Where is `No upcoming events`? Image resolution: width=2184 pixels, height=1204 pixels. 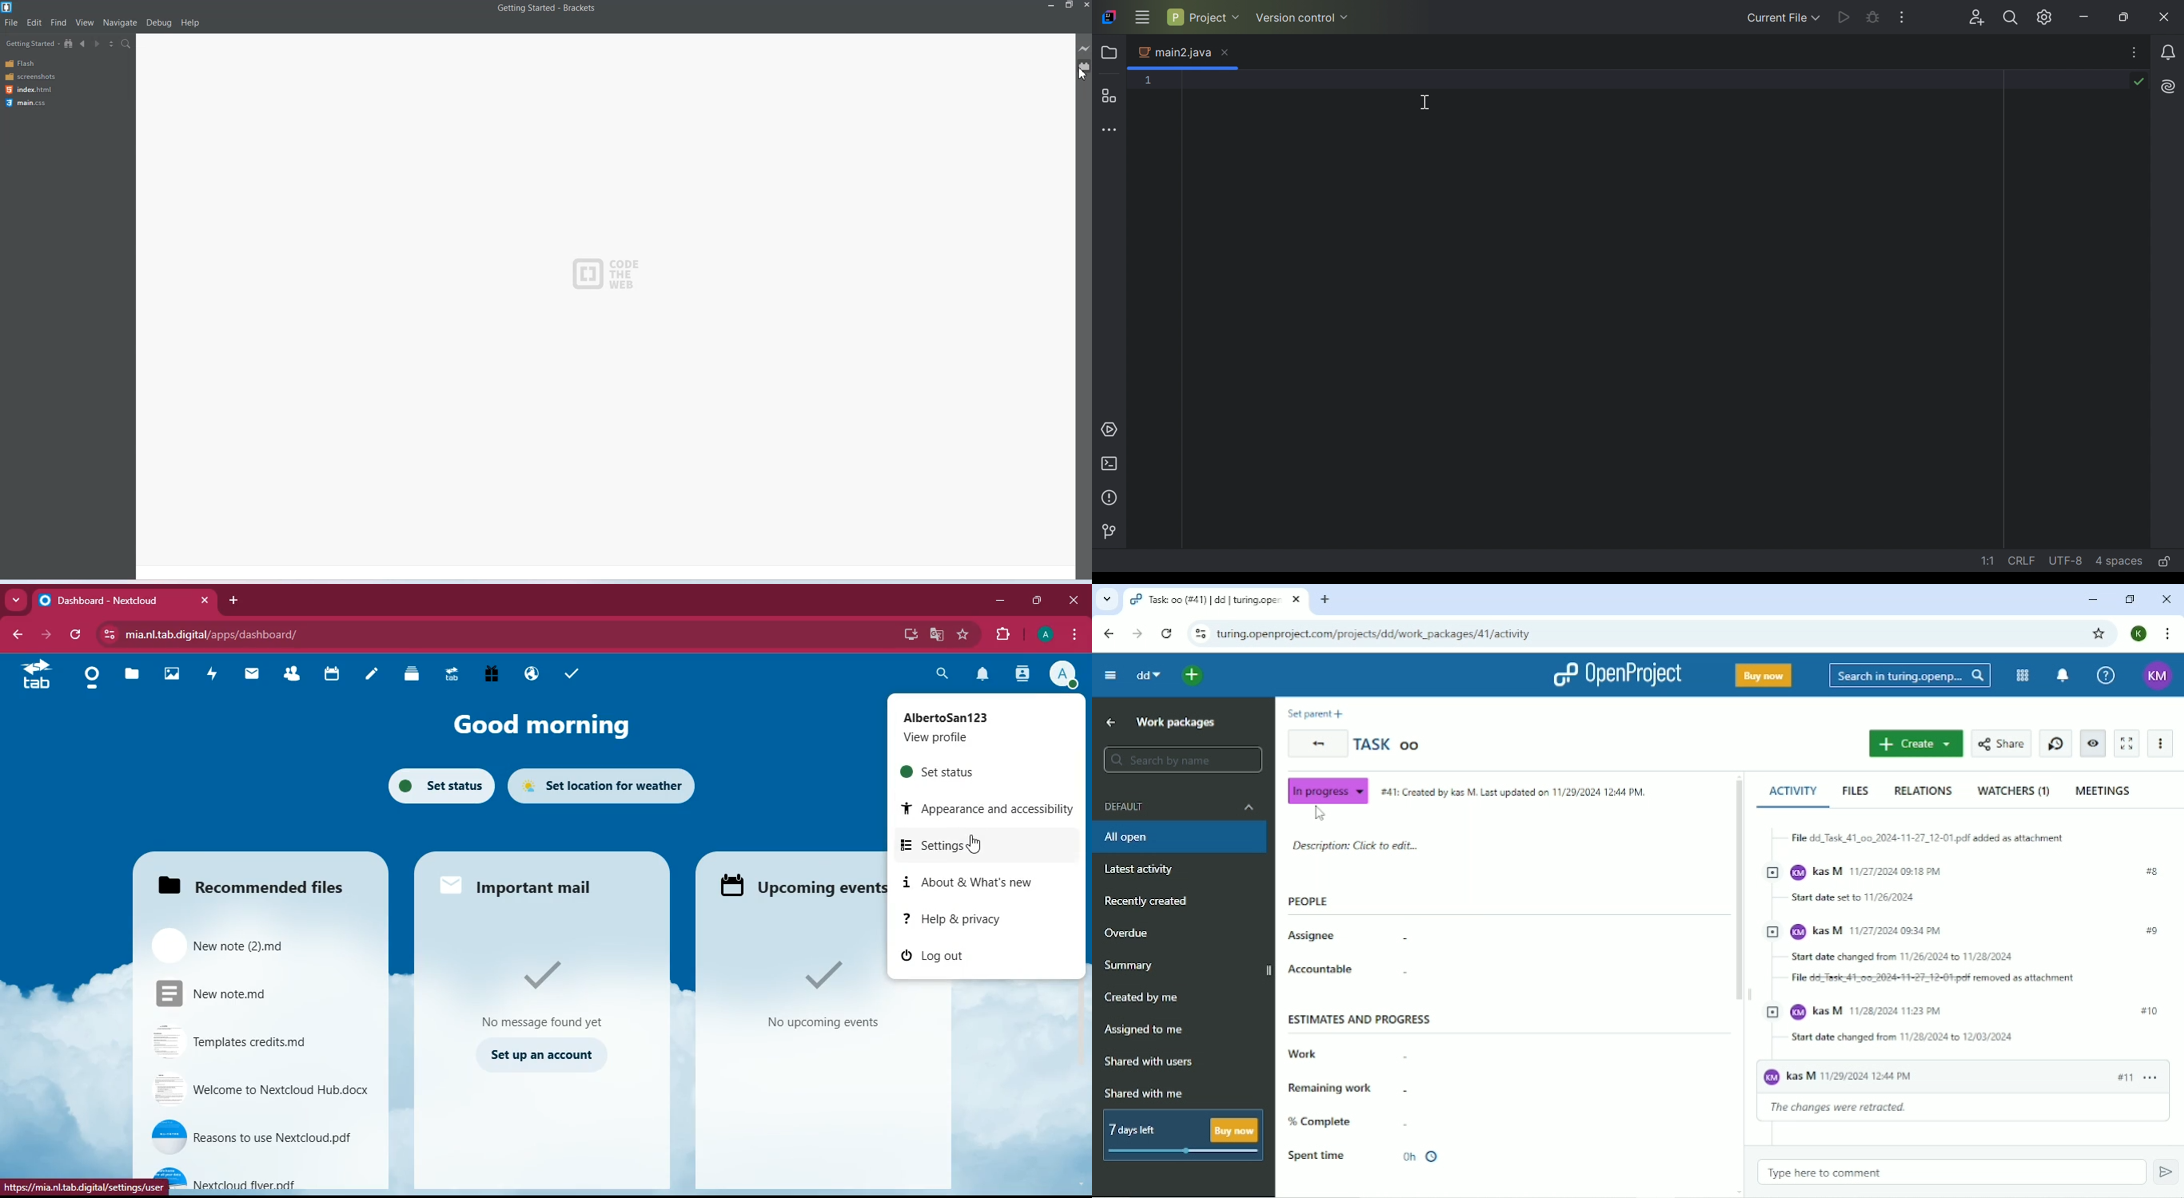
No upcoming events is located at coordinates (821, 1024).